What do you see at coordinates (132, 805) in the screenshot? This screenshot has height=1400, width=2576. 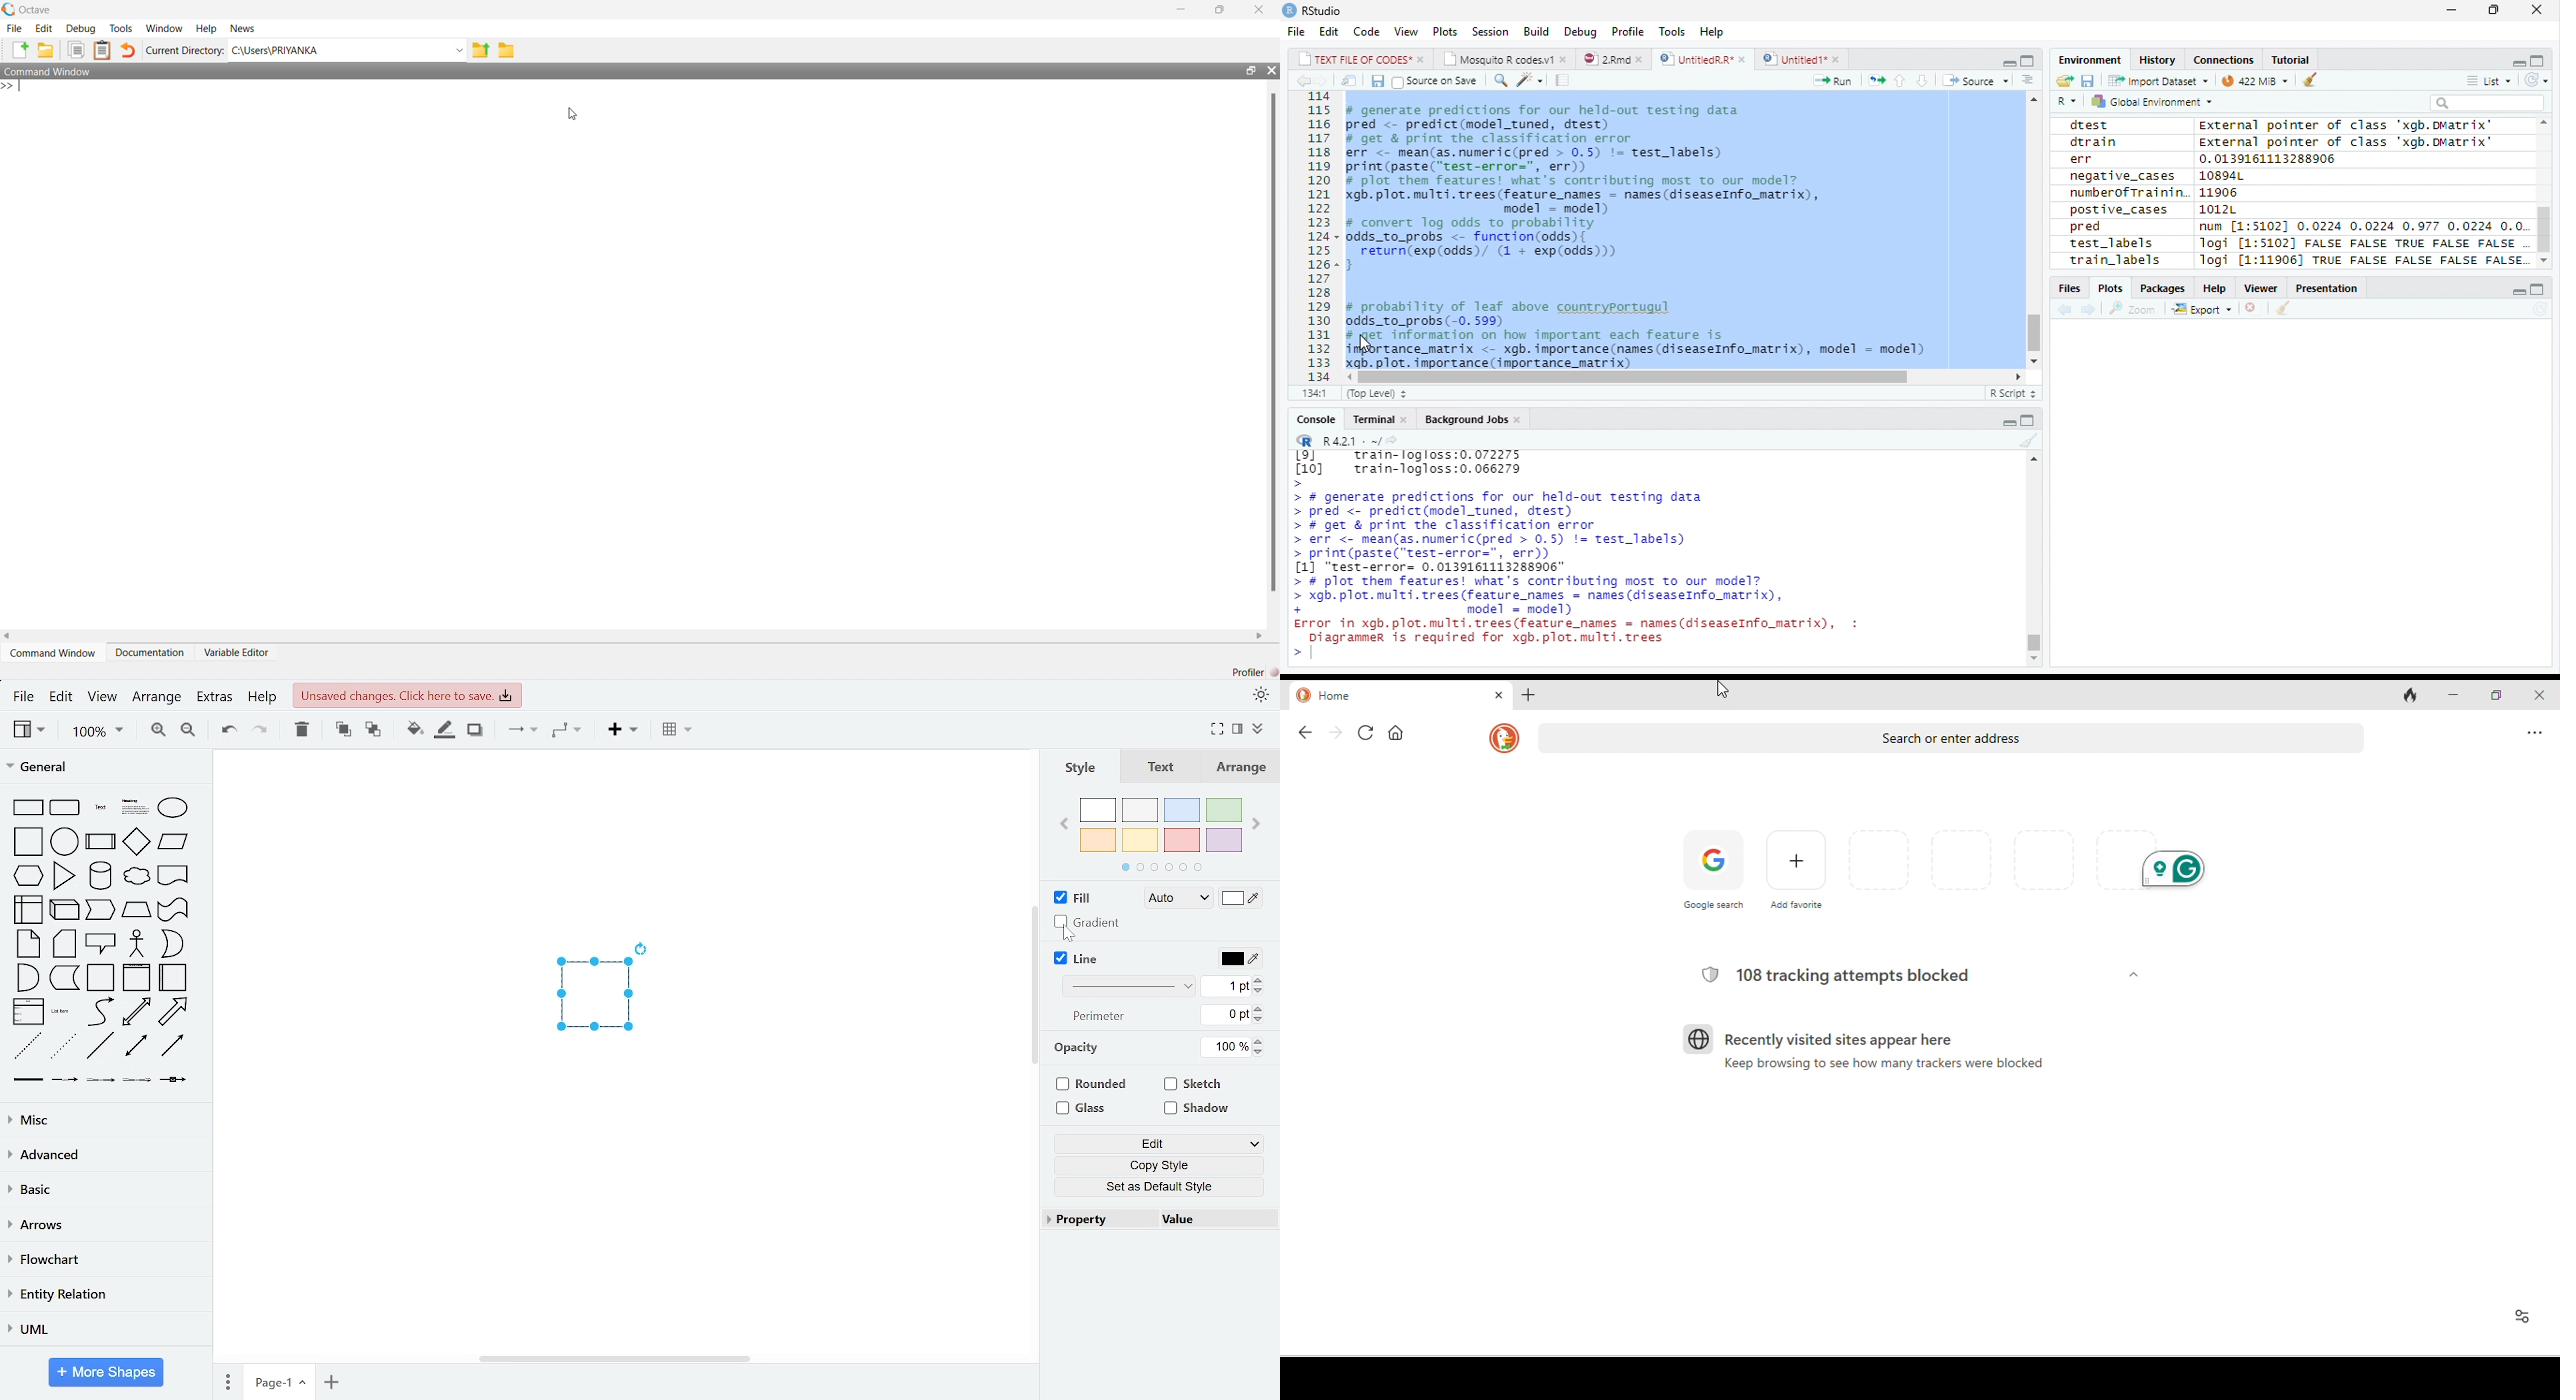 I see `general shapes` at bounding box center [132, 805].